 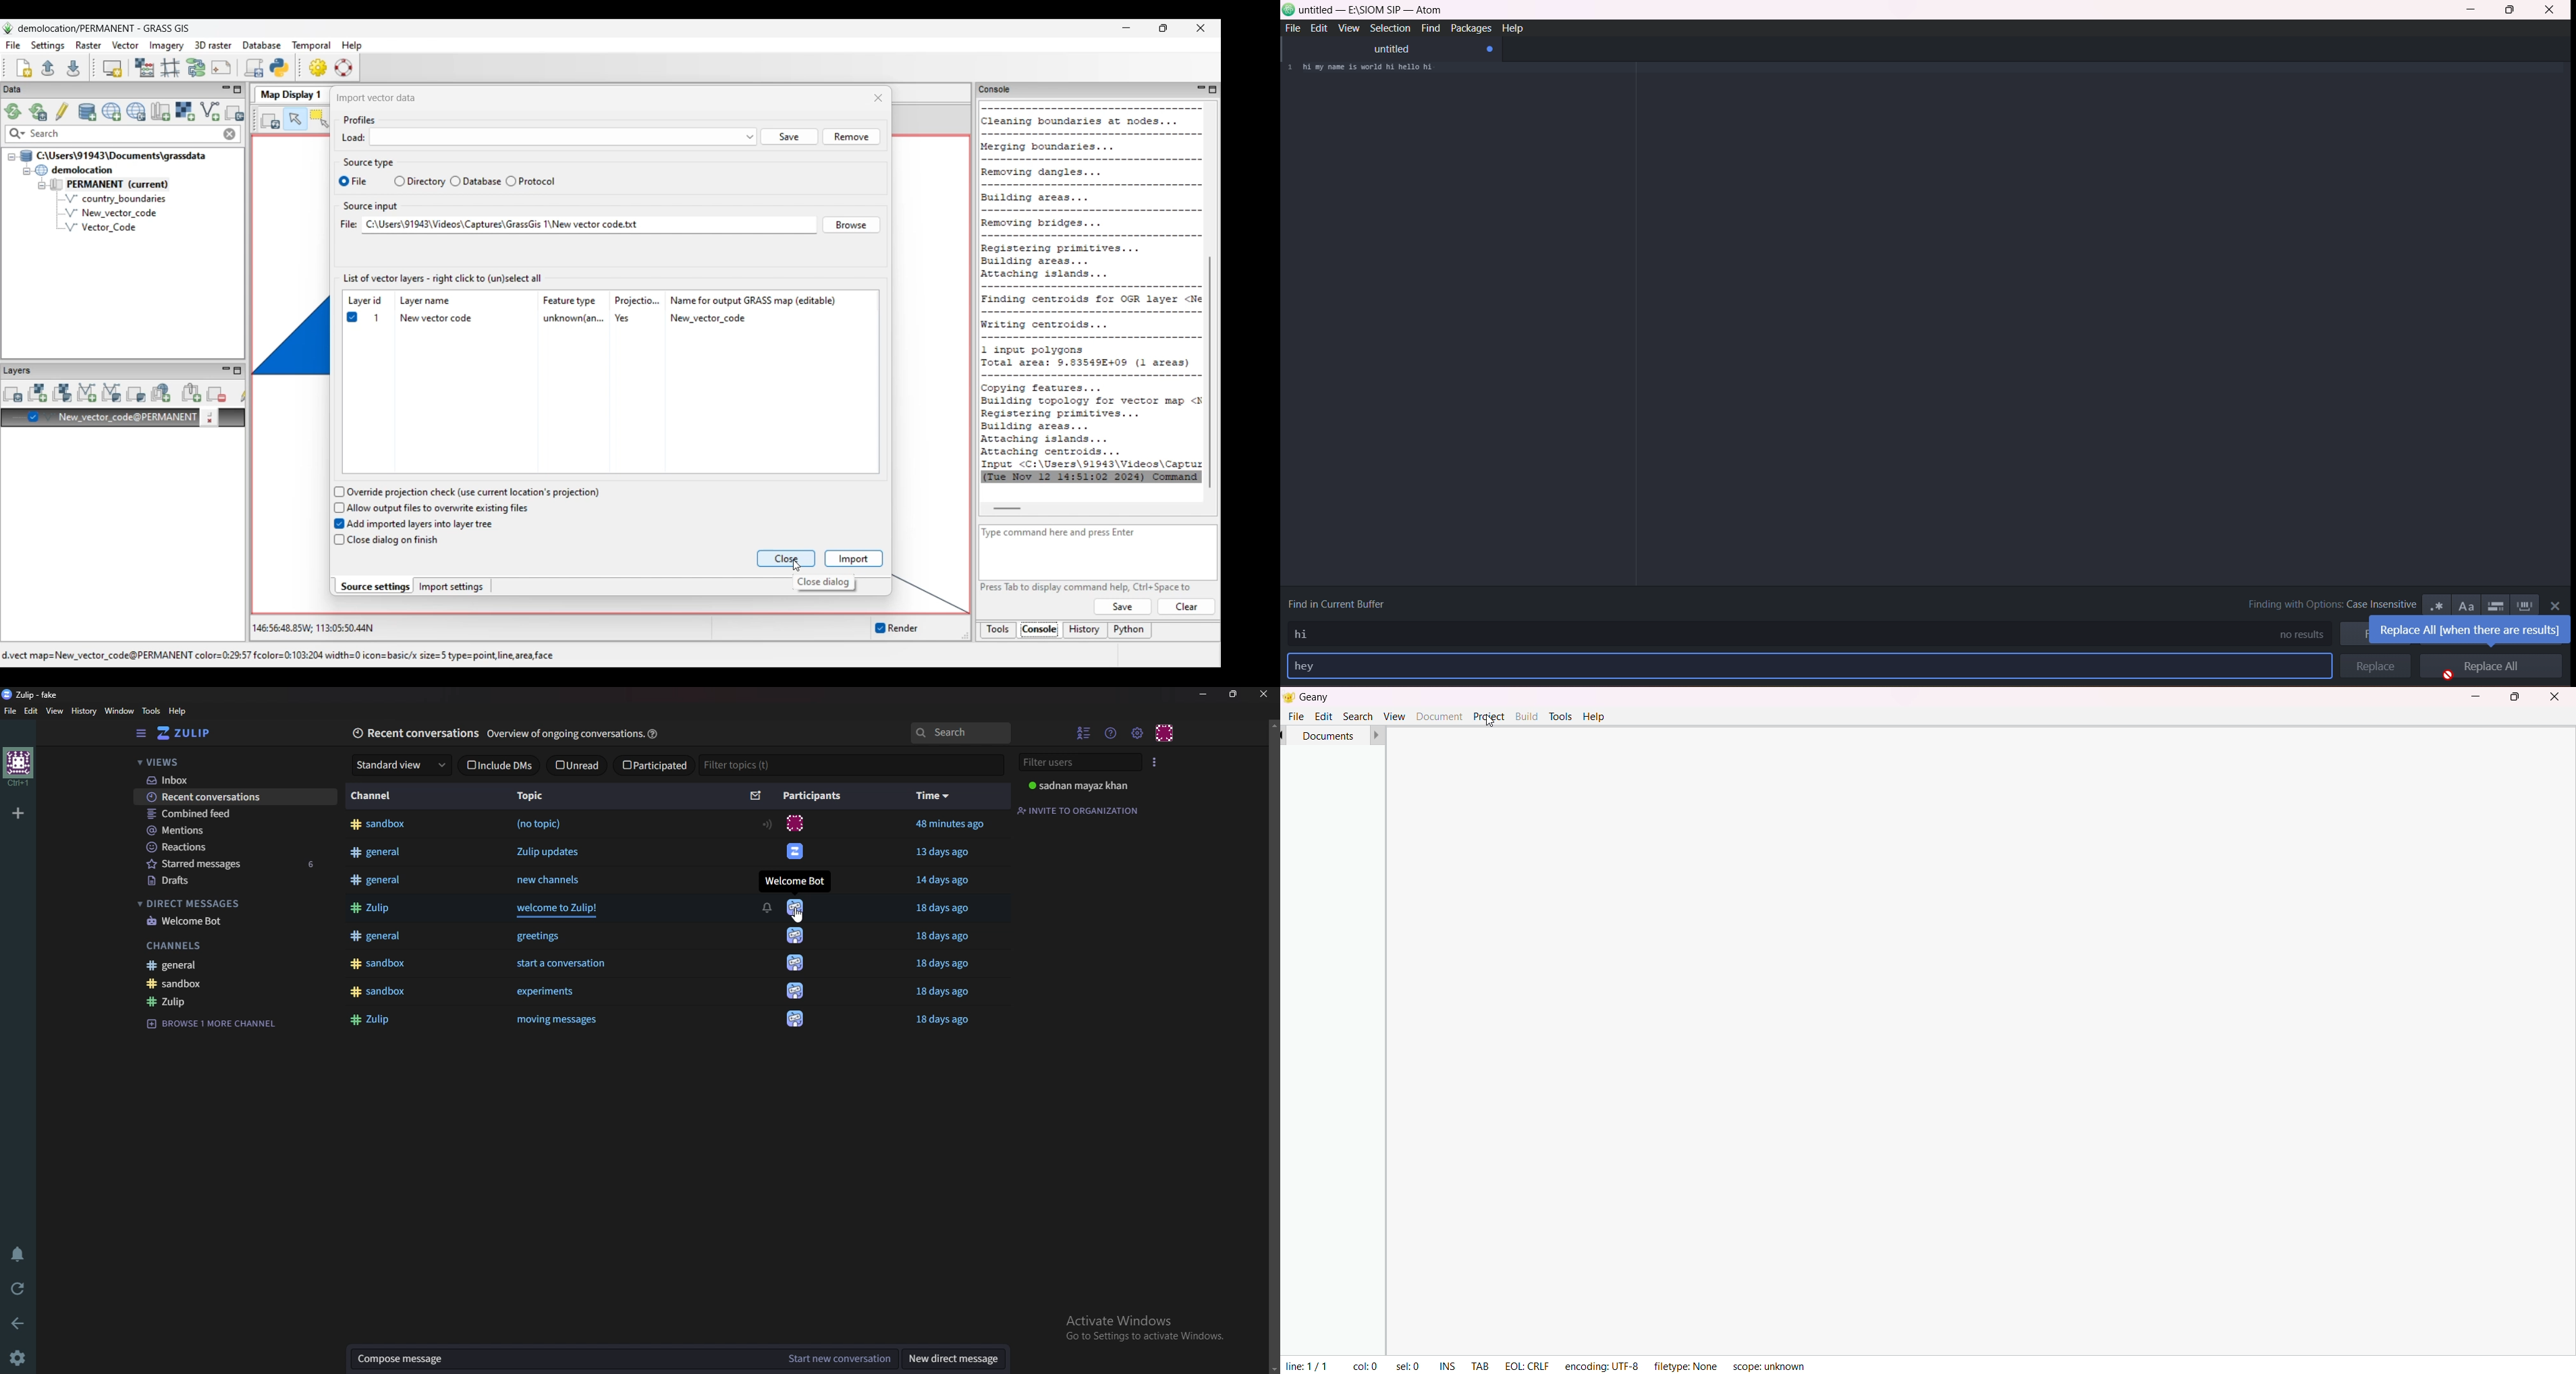 I want to click on Sadnan mayaz khan, so click(x=1083, y=786).